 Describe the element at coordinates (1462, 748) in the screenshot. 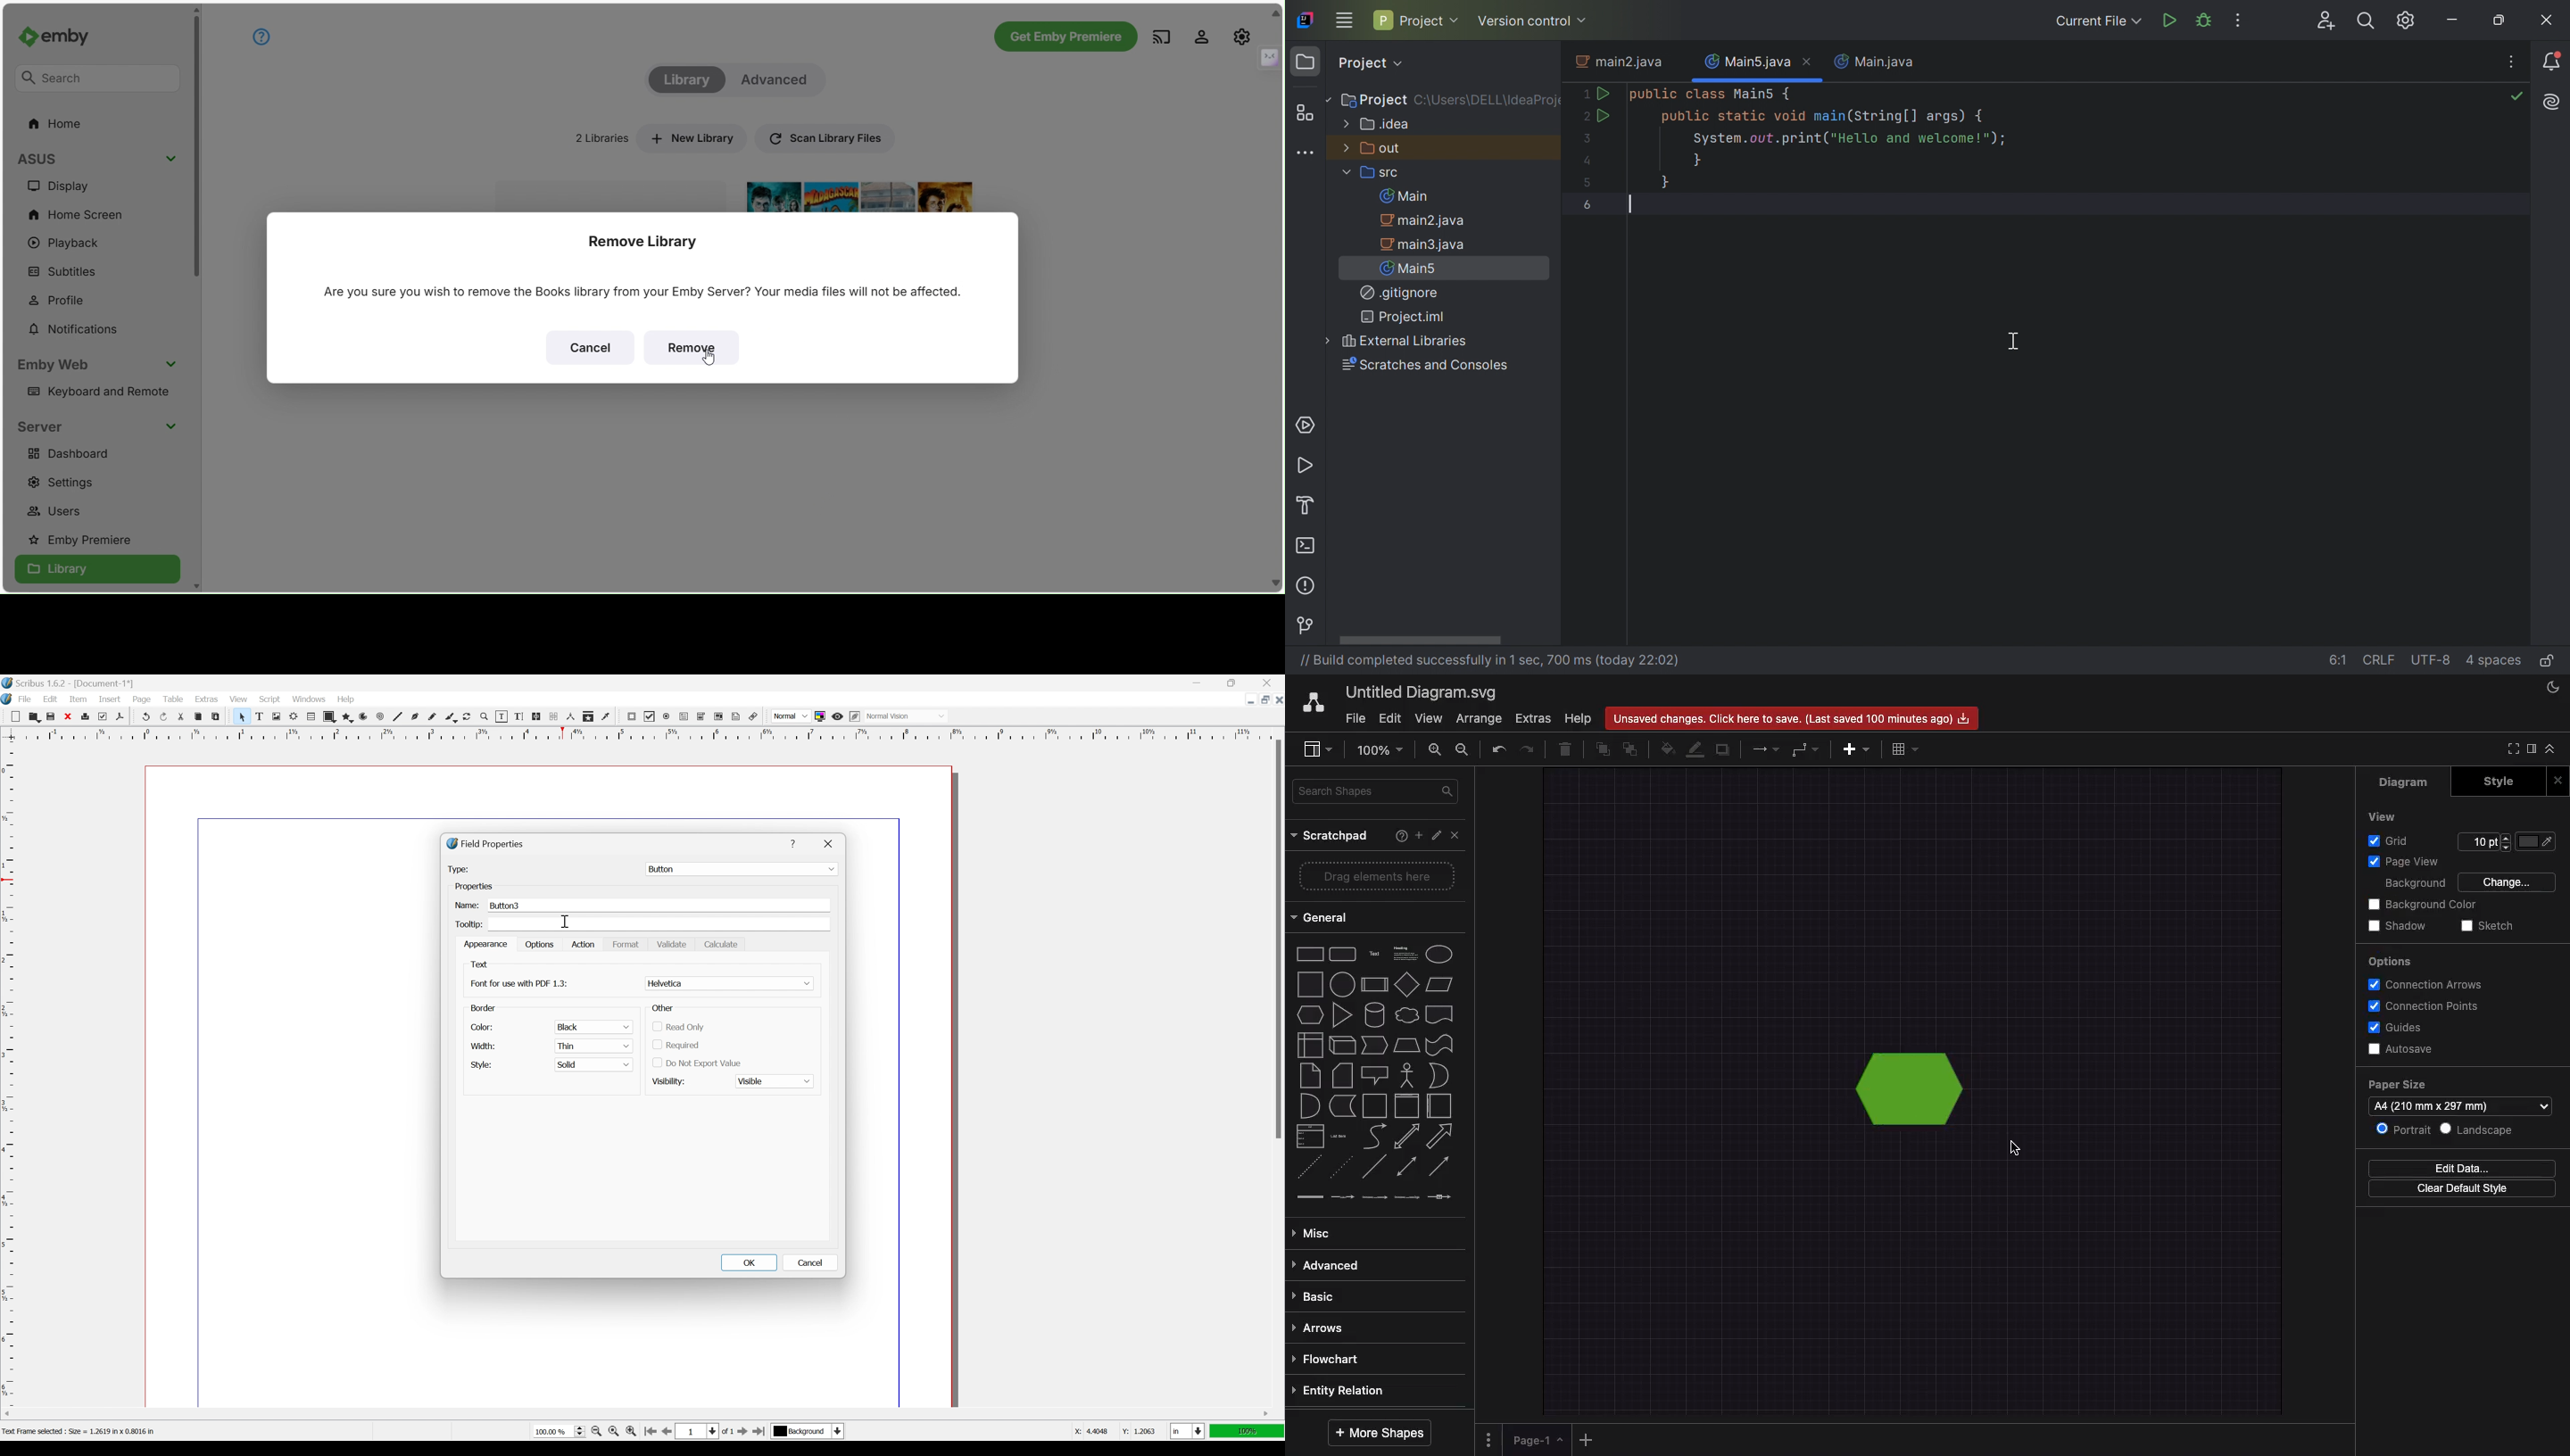

I see `Zoom out` at that location.